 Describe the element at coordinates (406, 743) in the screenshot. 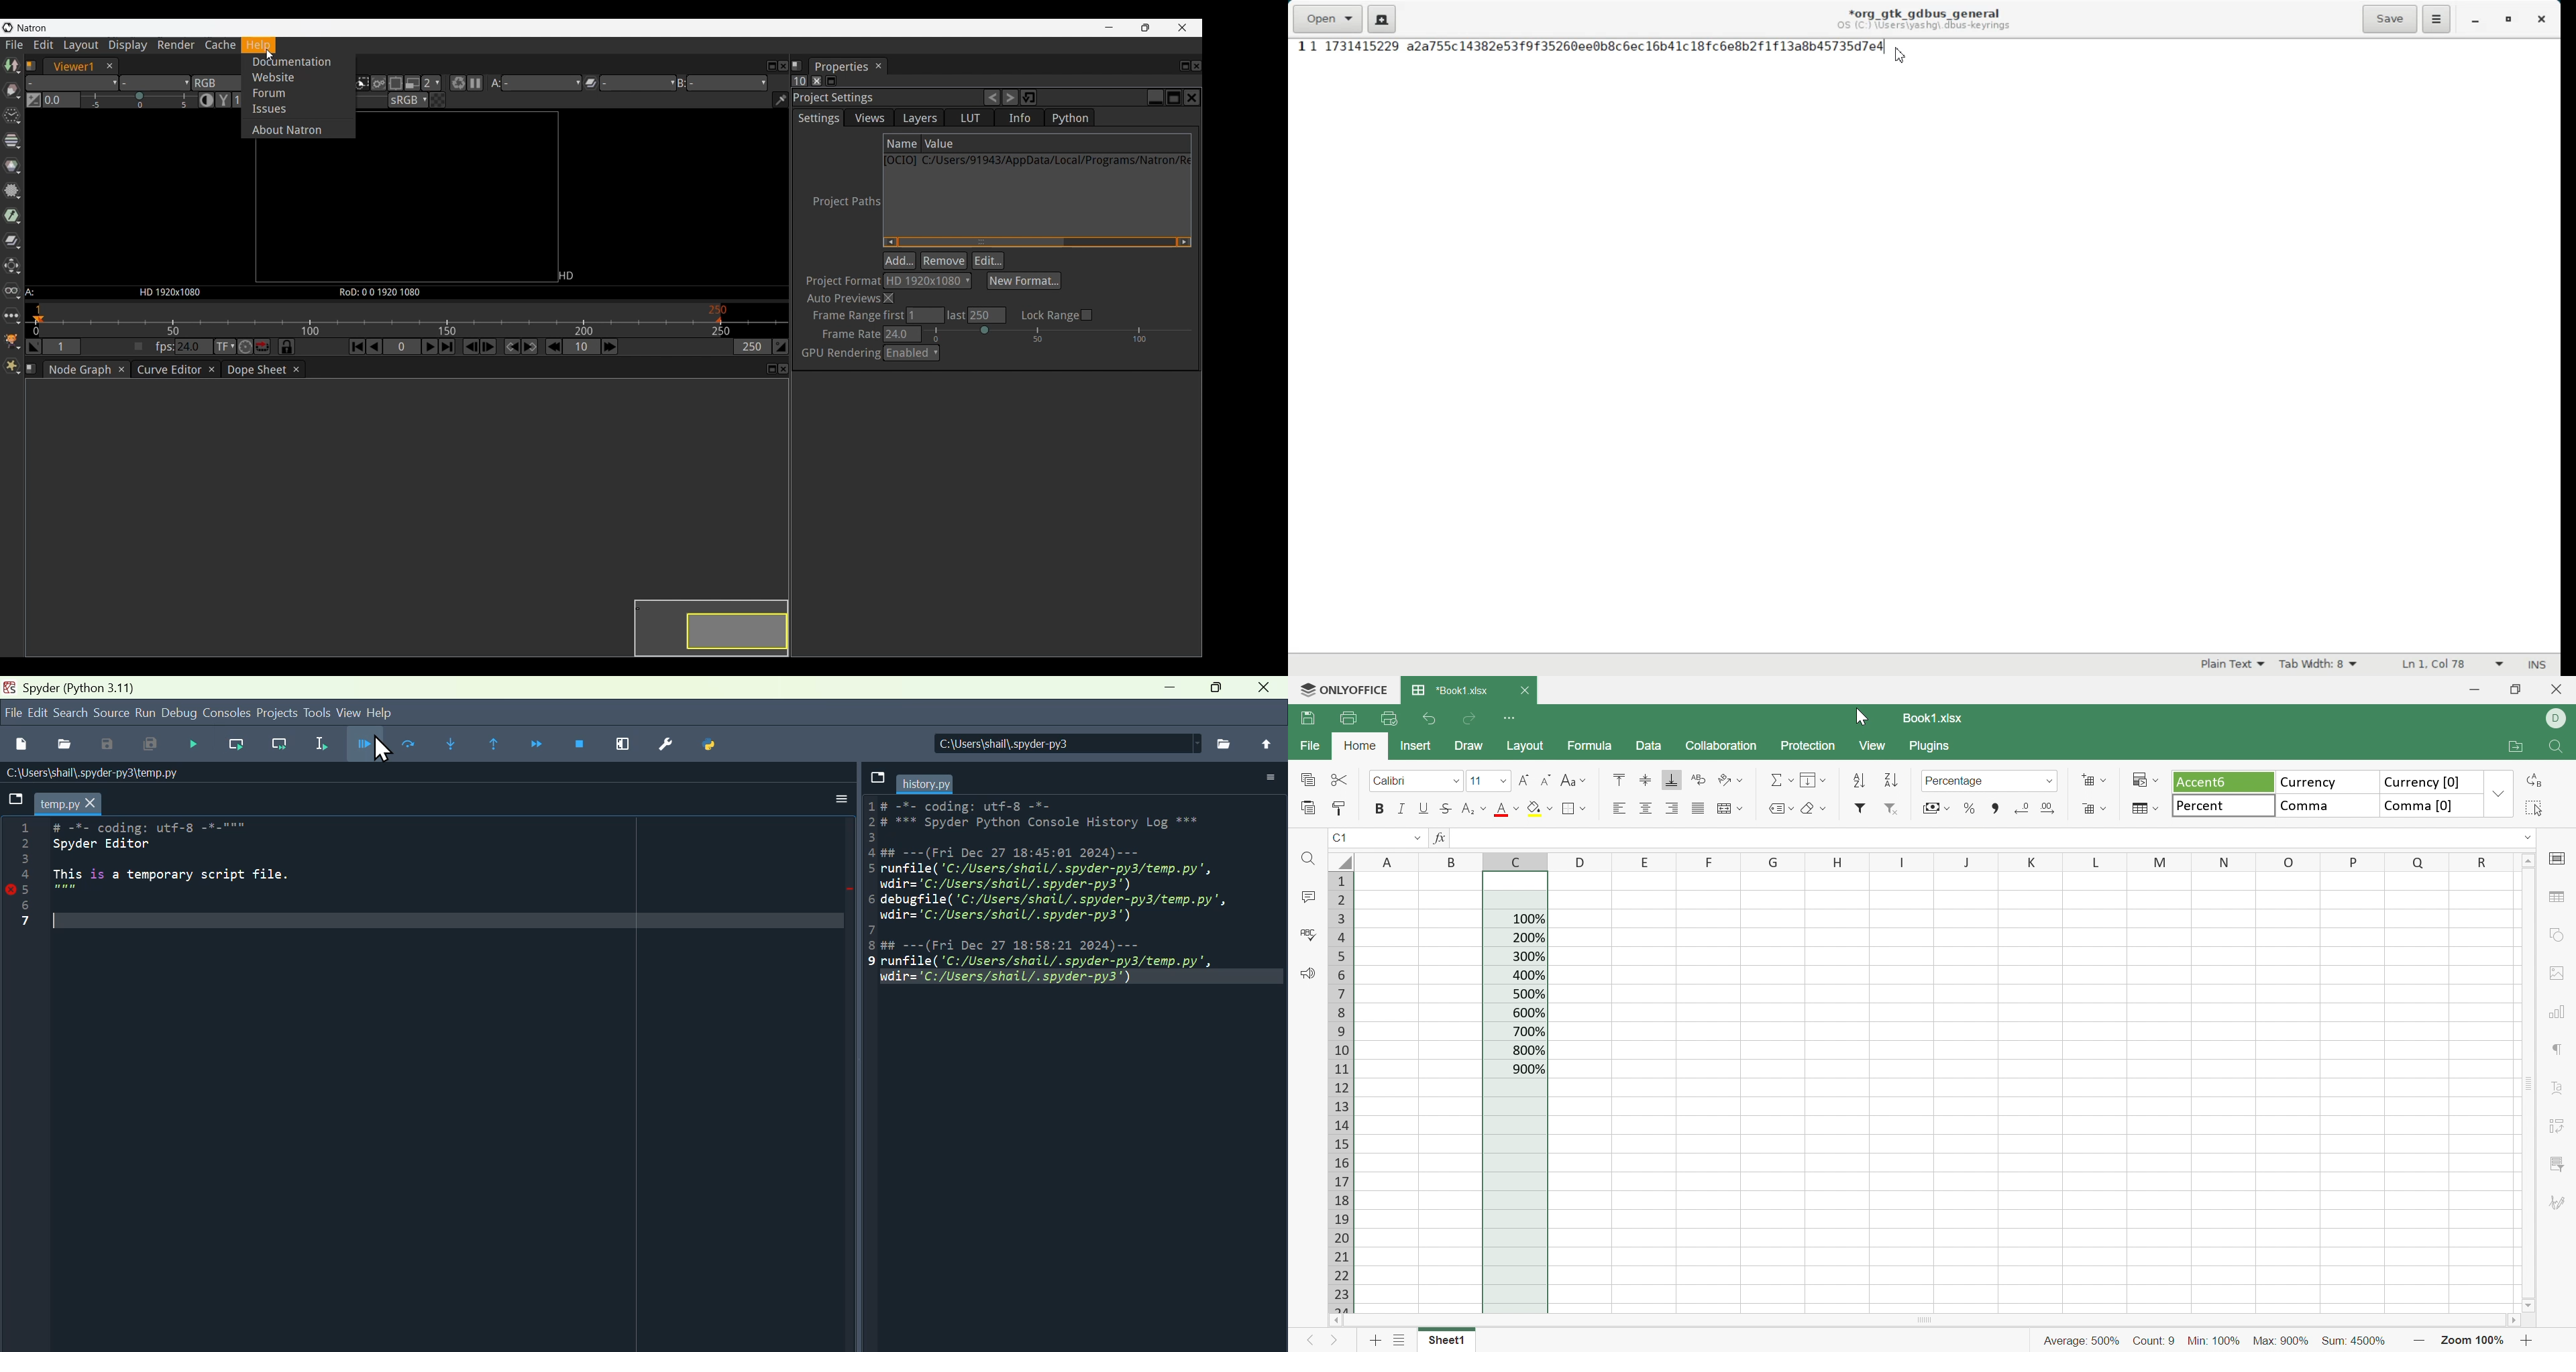

I see `run current cell` at that location.